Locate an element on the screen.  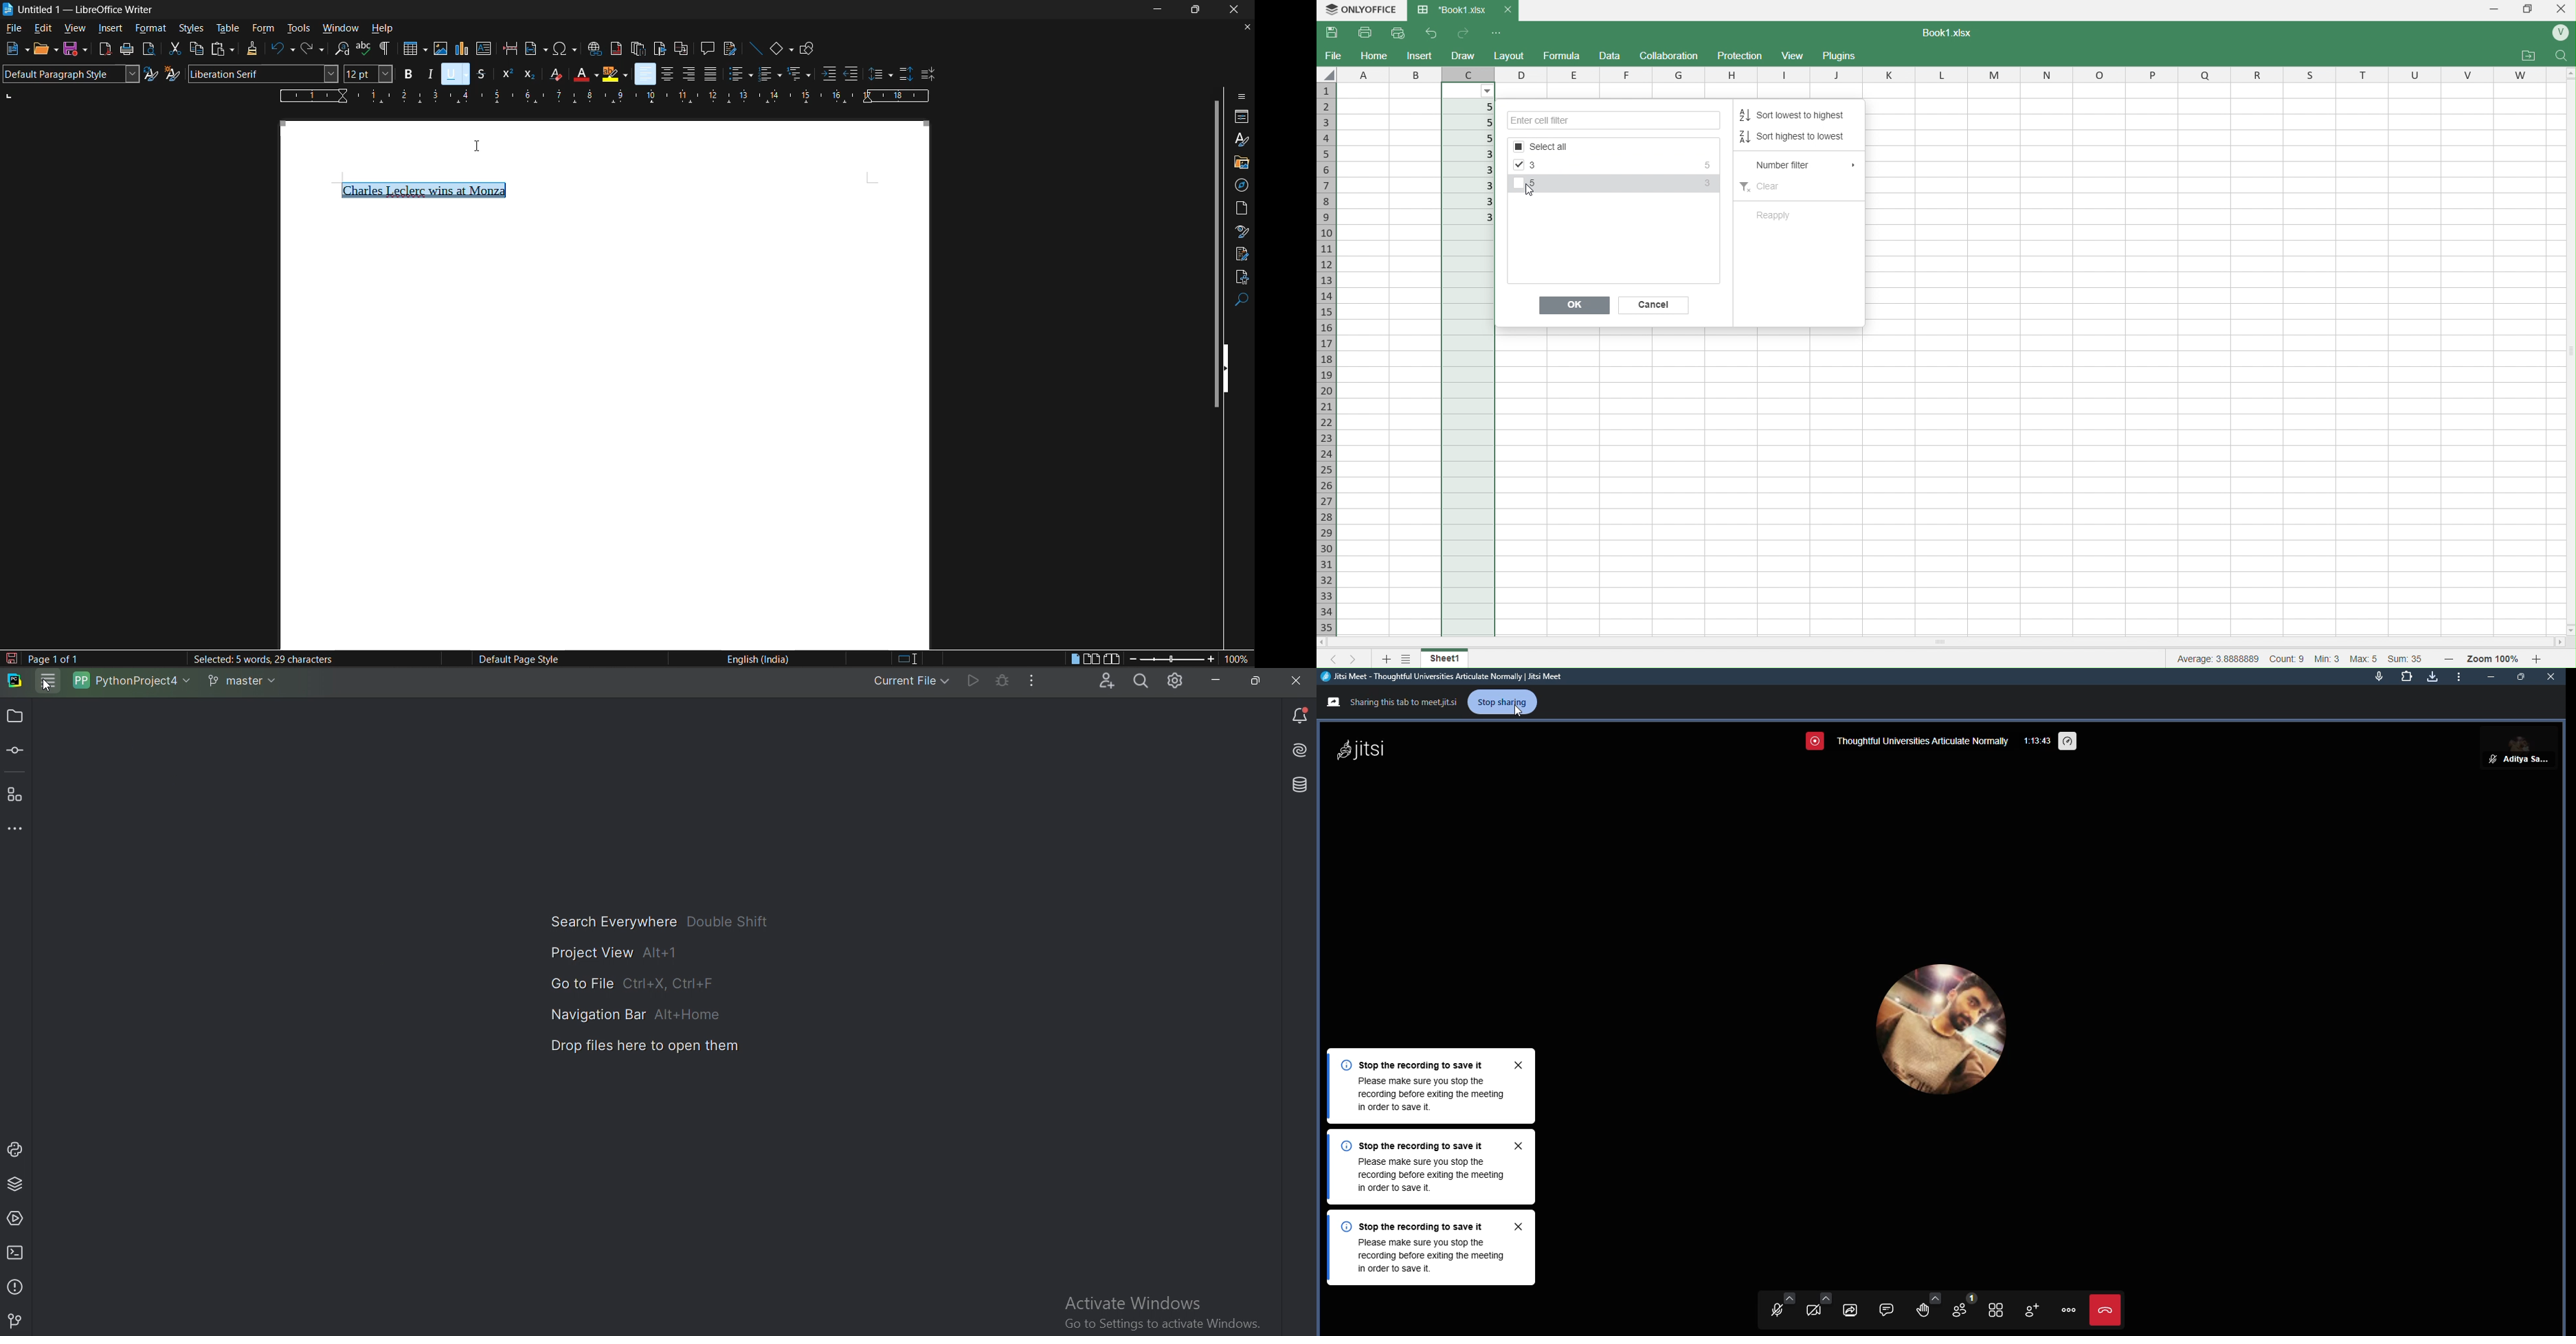
Debug is located at coordinates (998, 682).